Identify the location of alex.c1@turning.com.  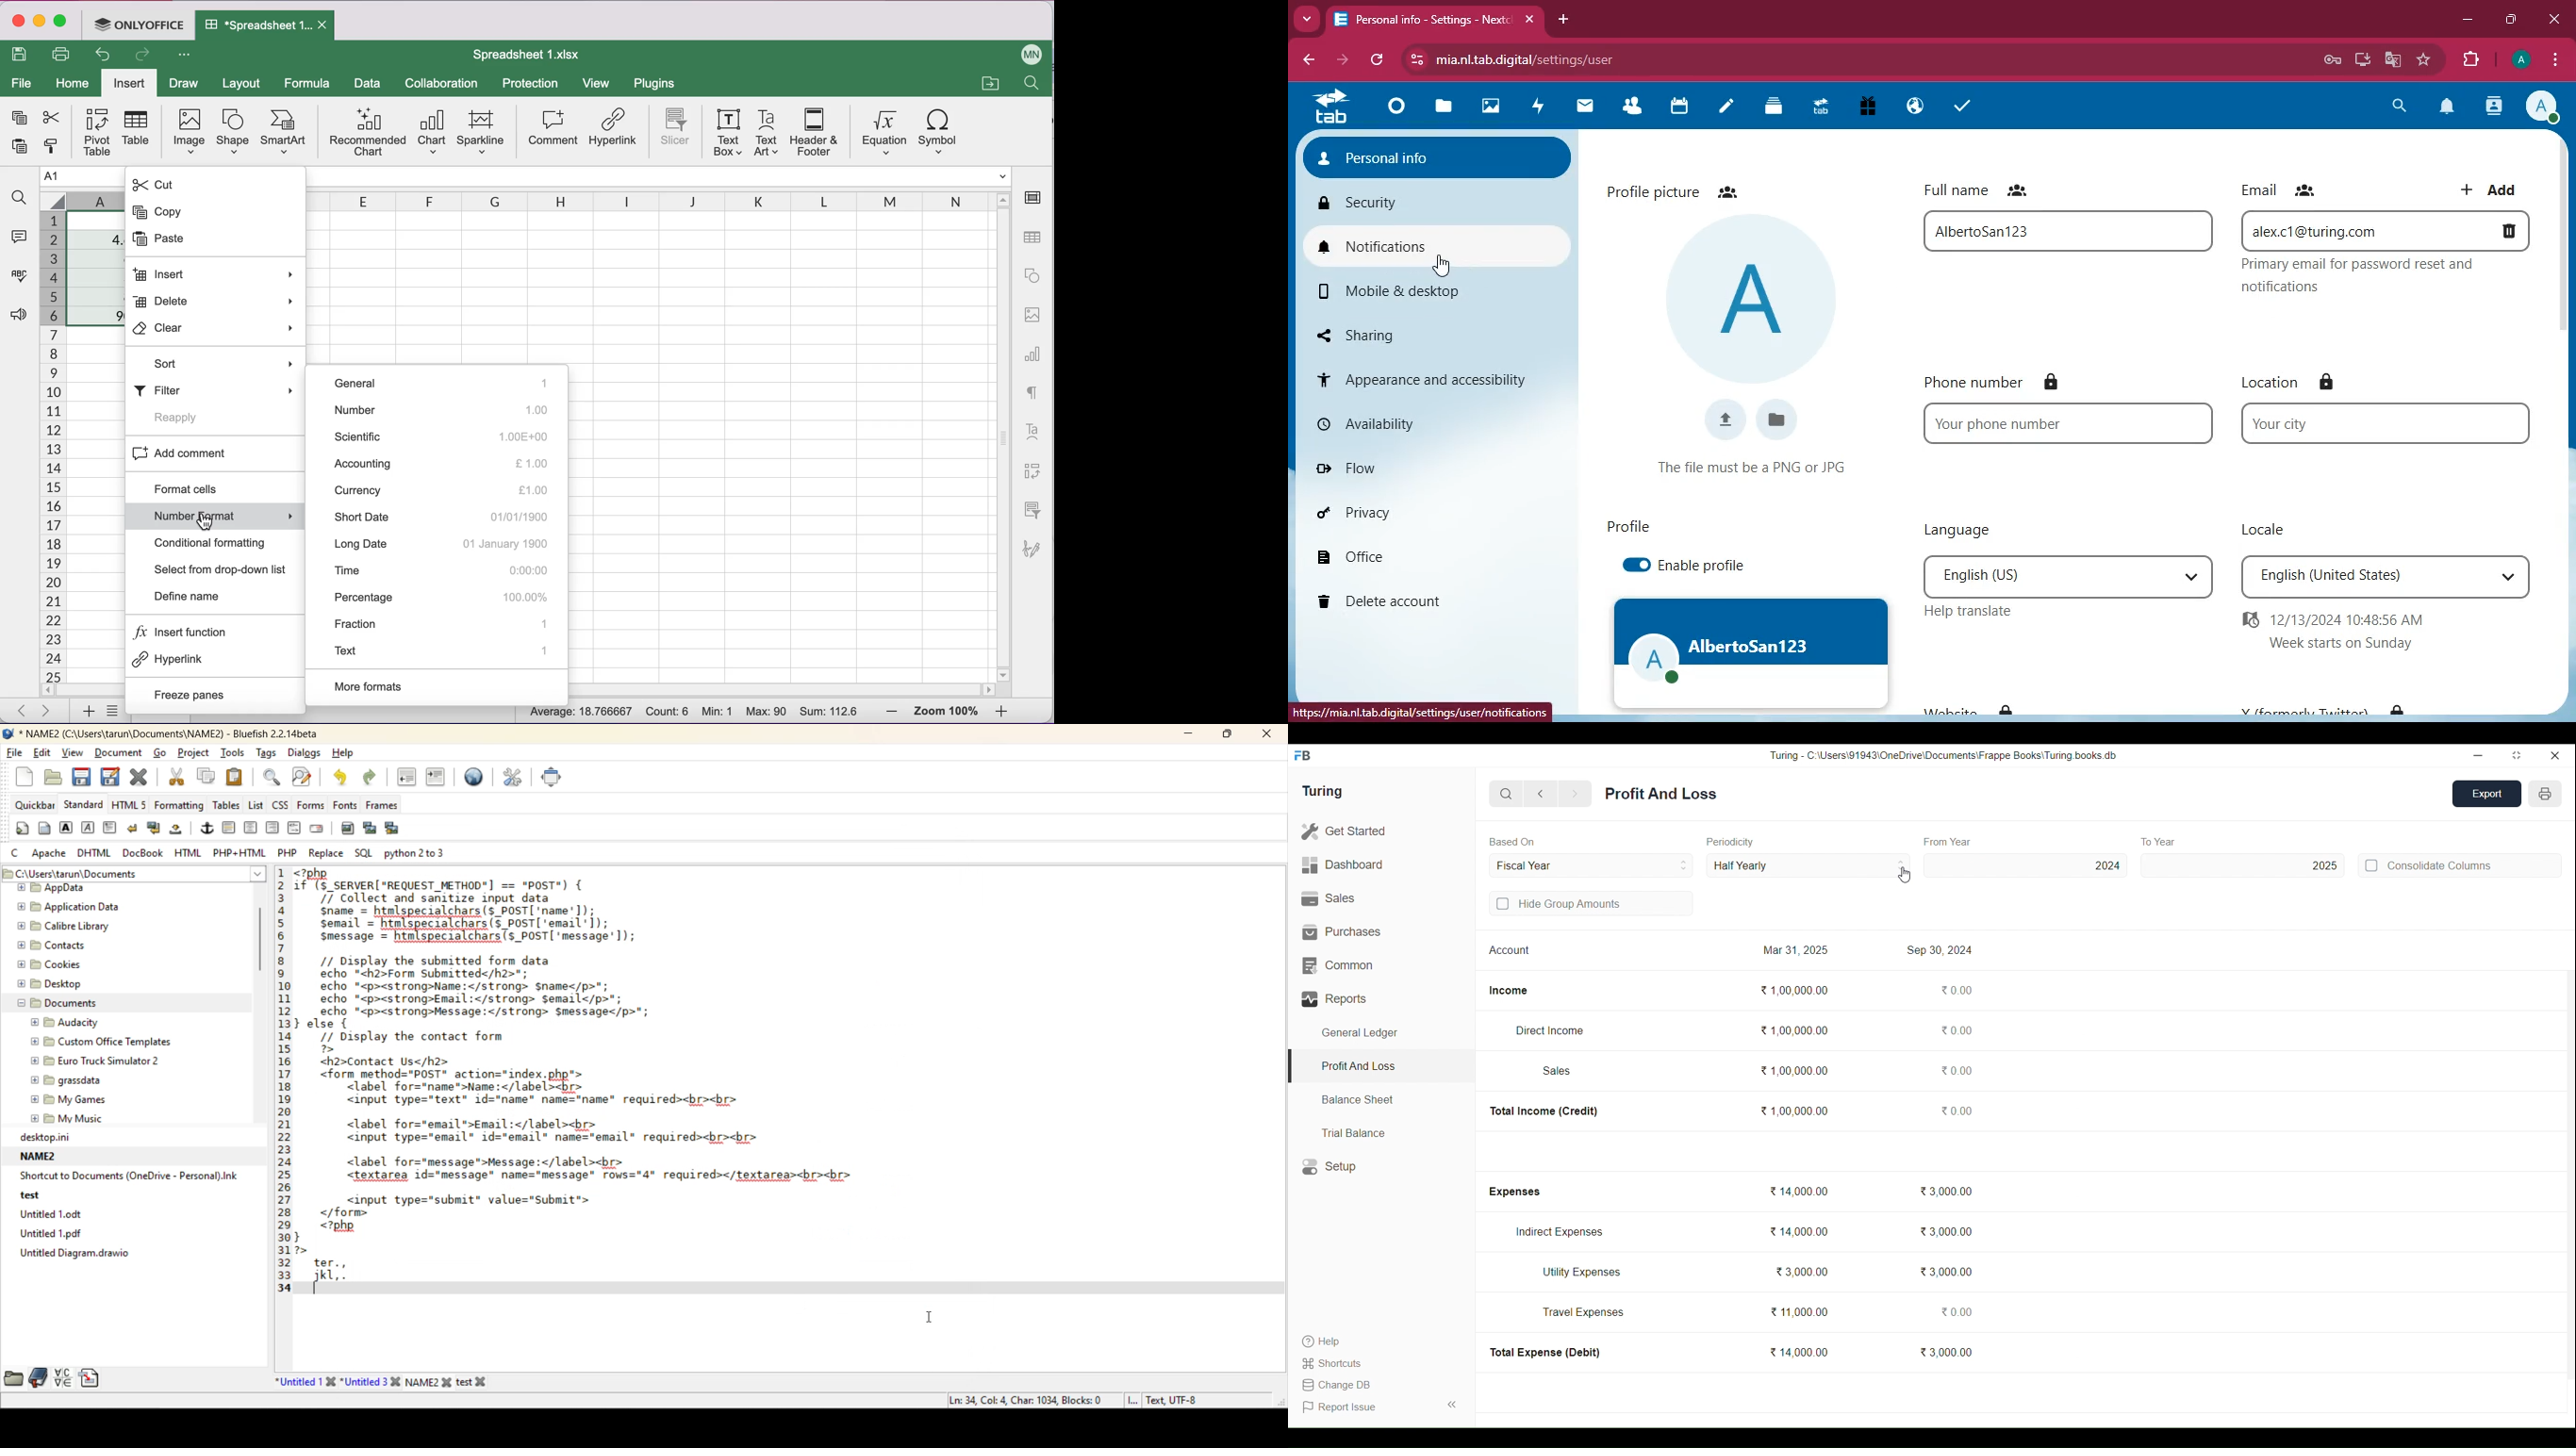
(2364, 231).